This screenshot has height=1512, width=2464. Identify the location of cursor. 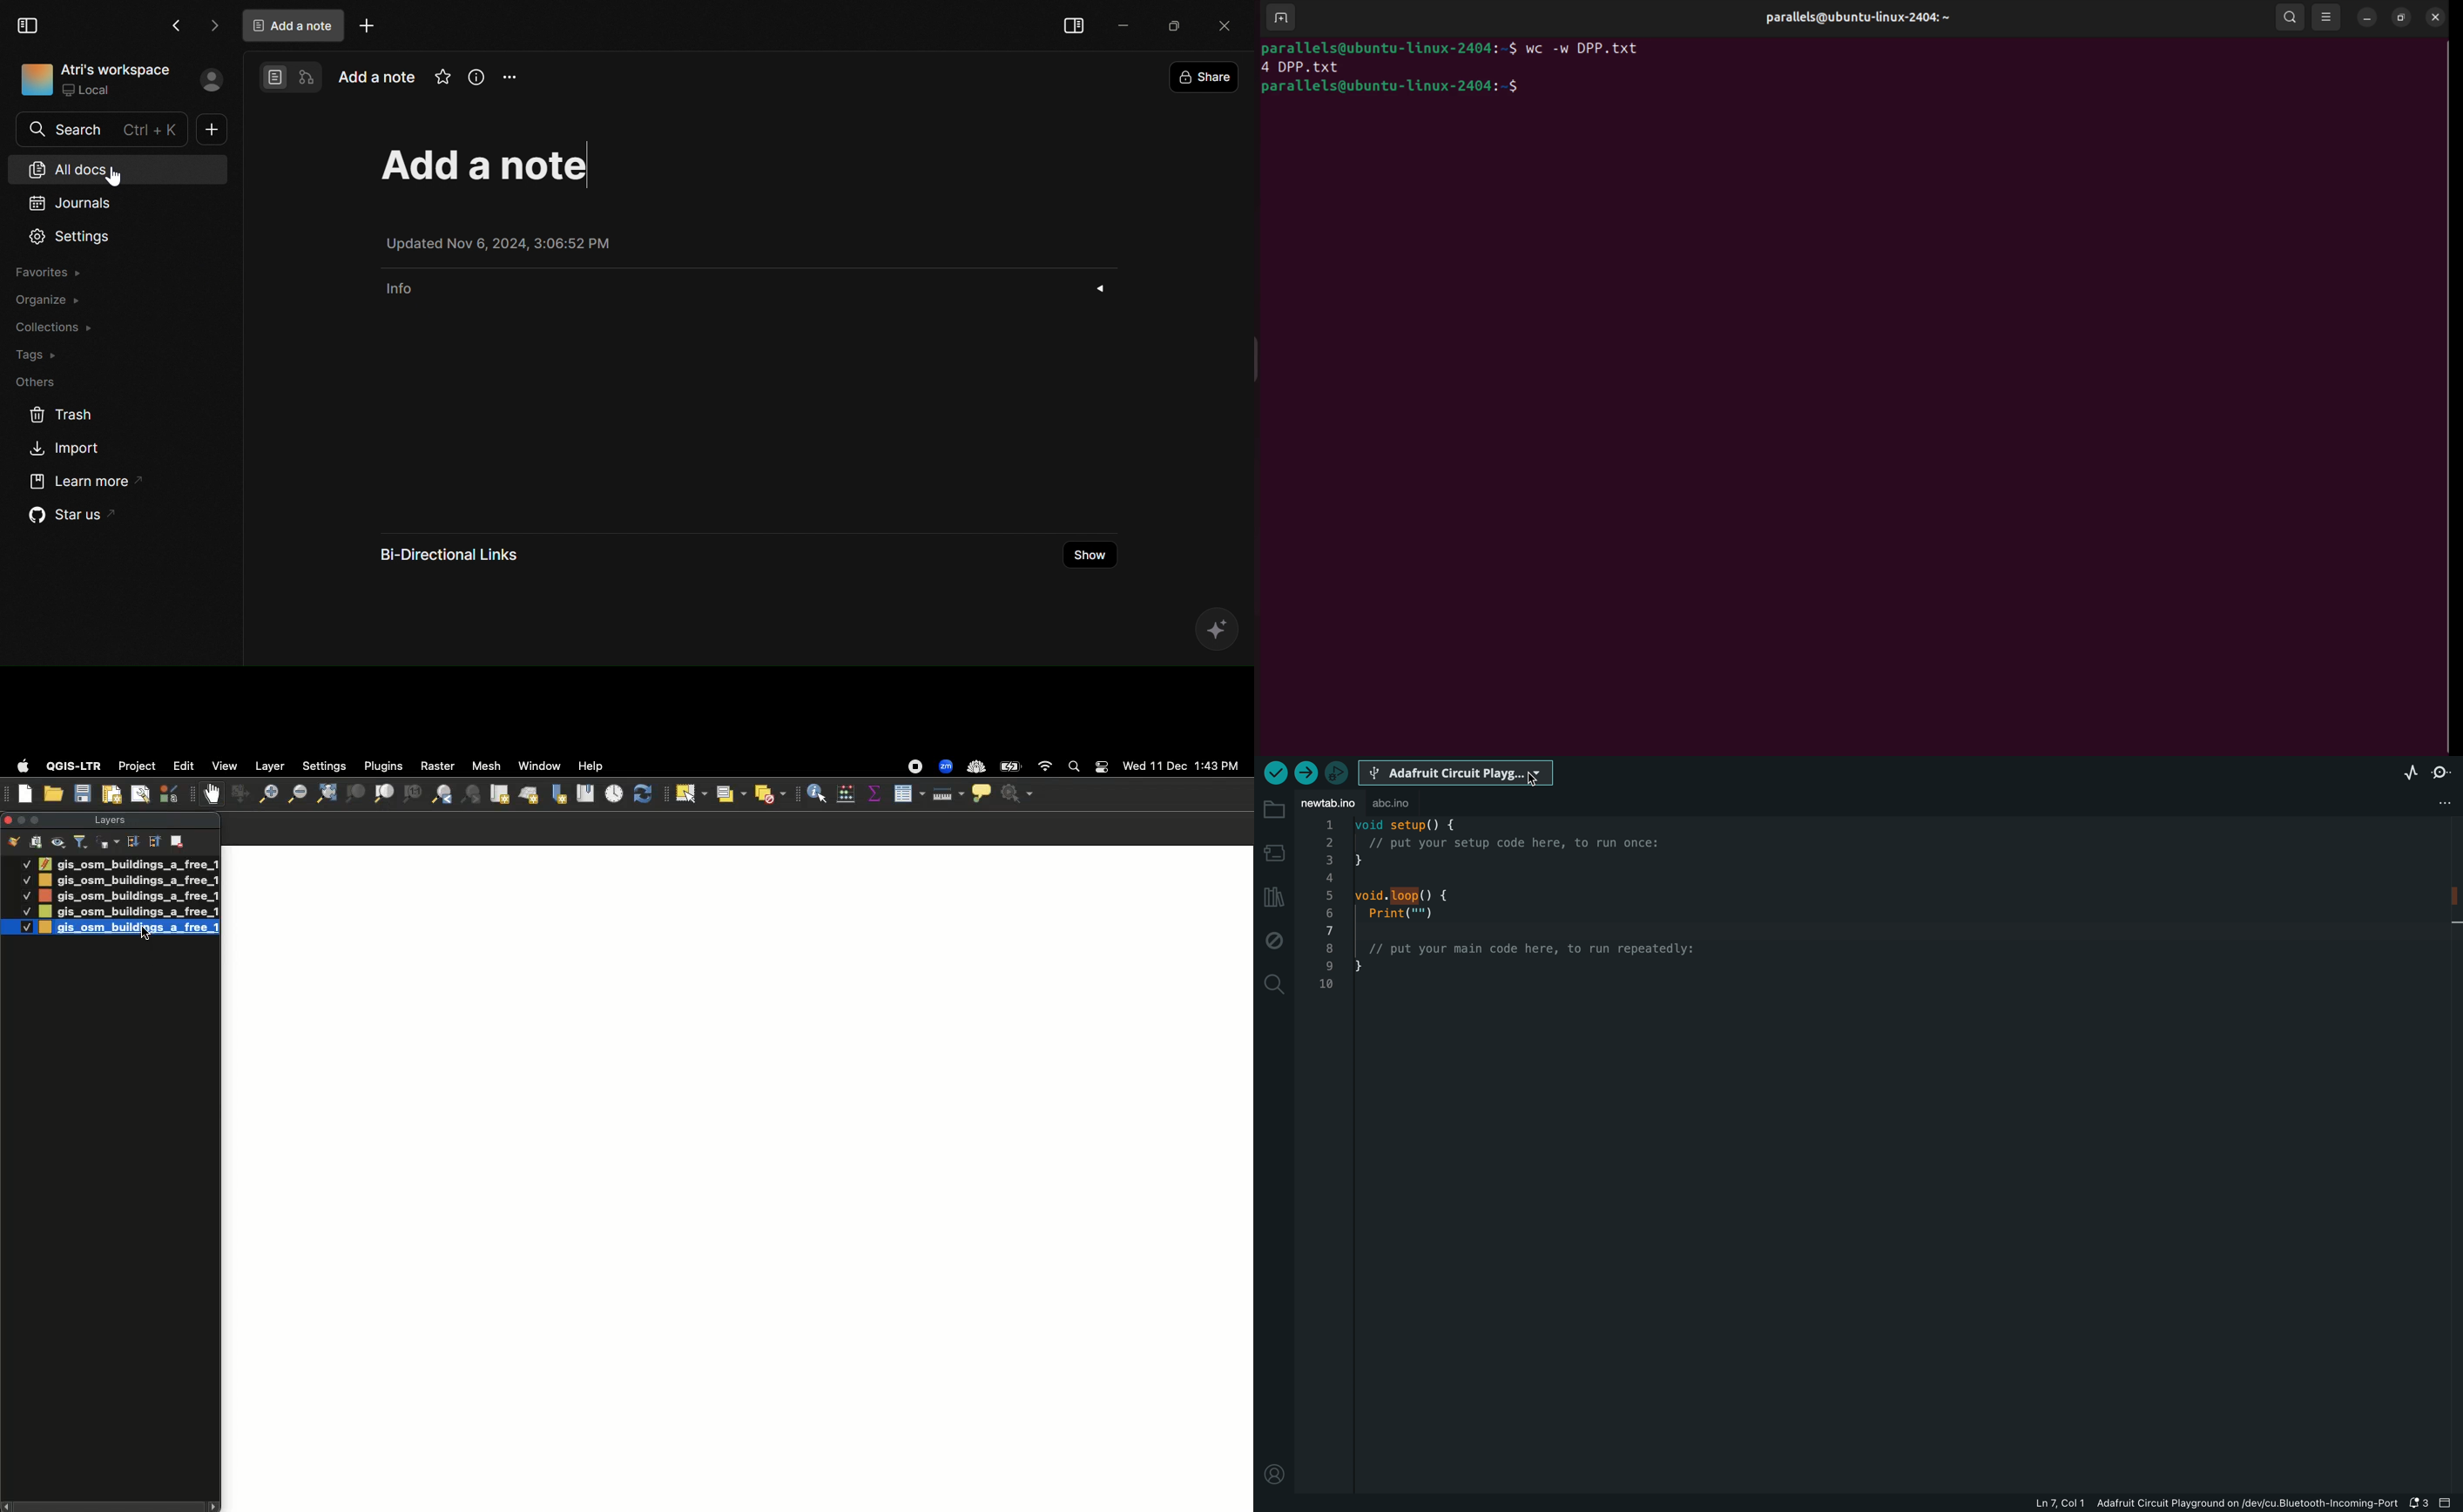
(118, 178).